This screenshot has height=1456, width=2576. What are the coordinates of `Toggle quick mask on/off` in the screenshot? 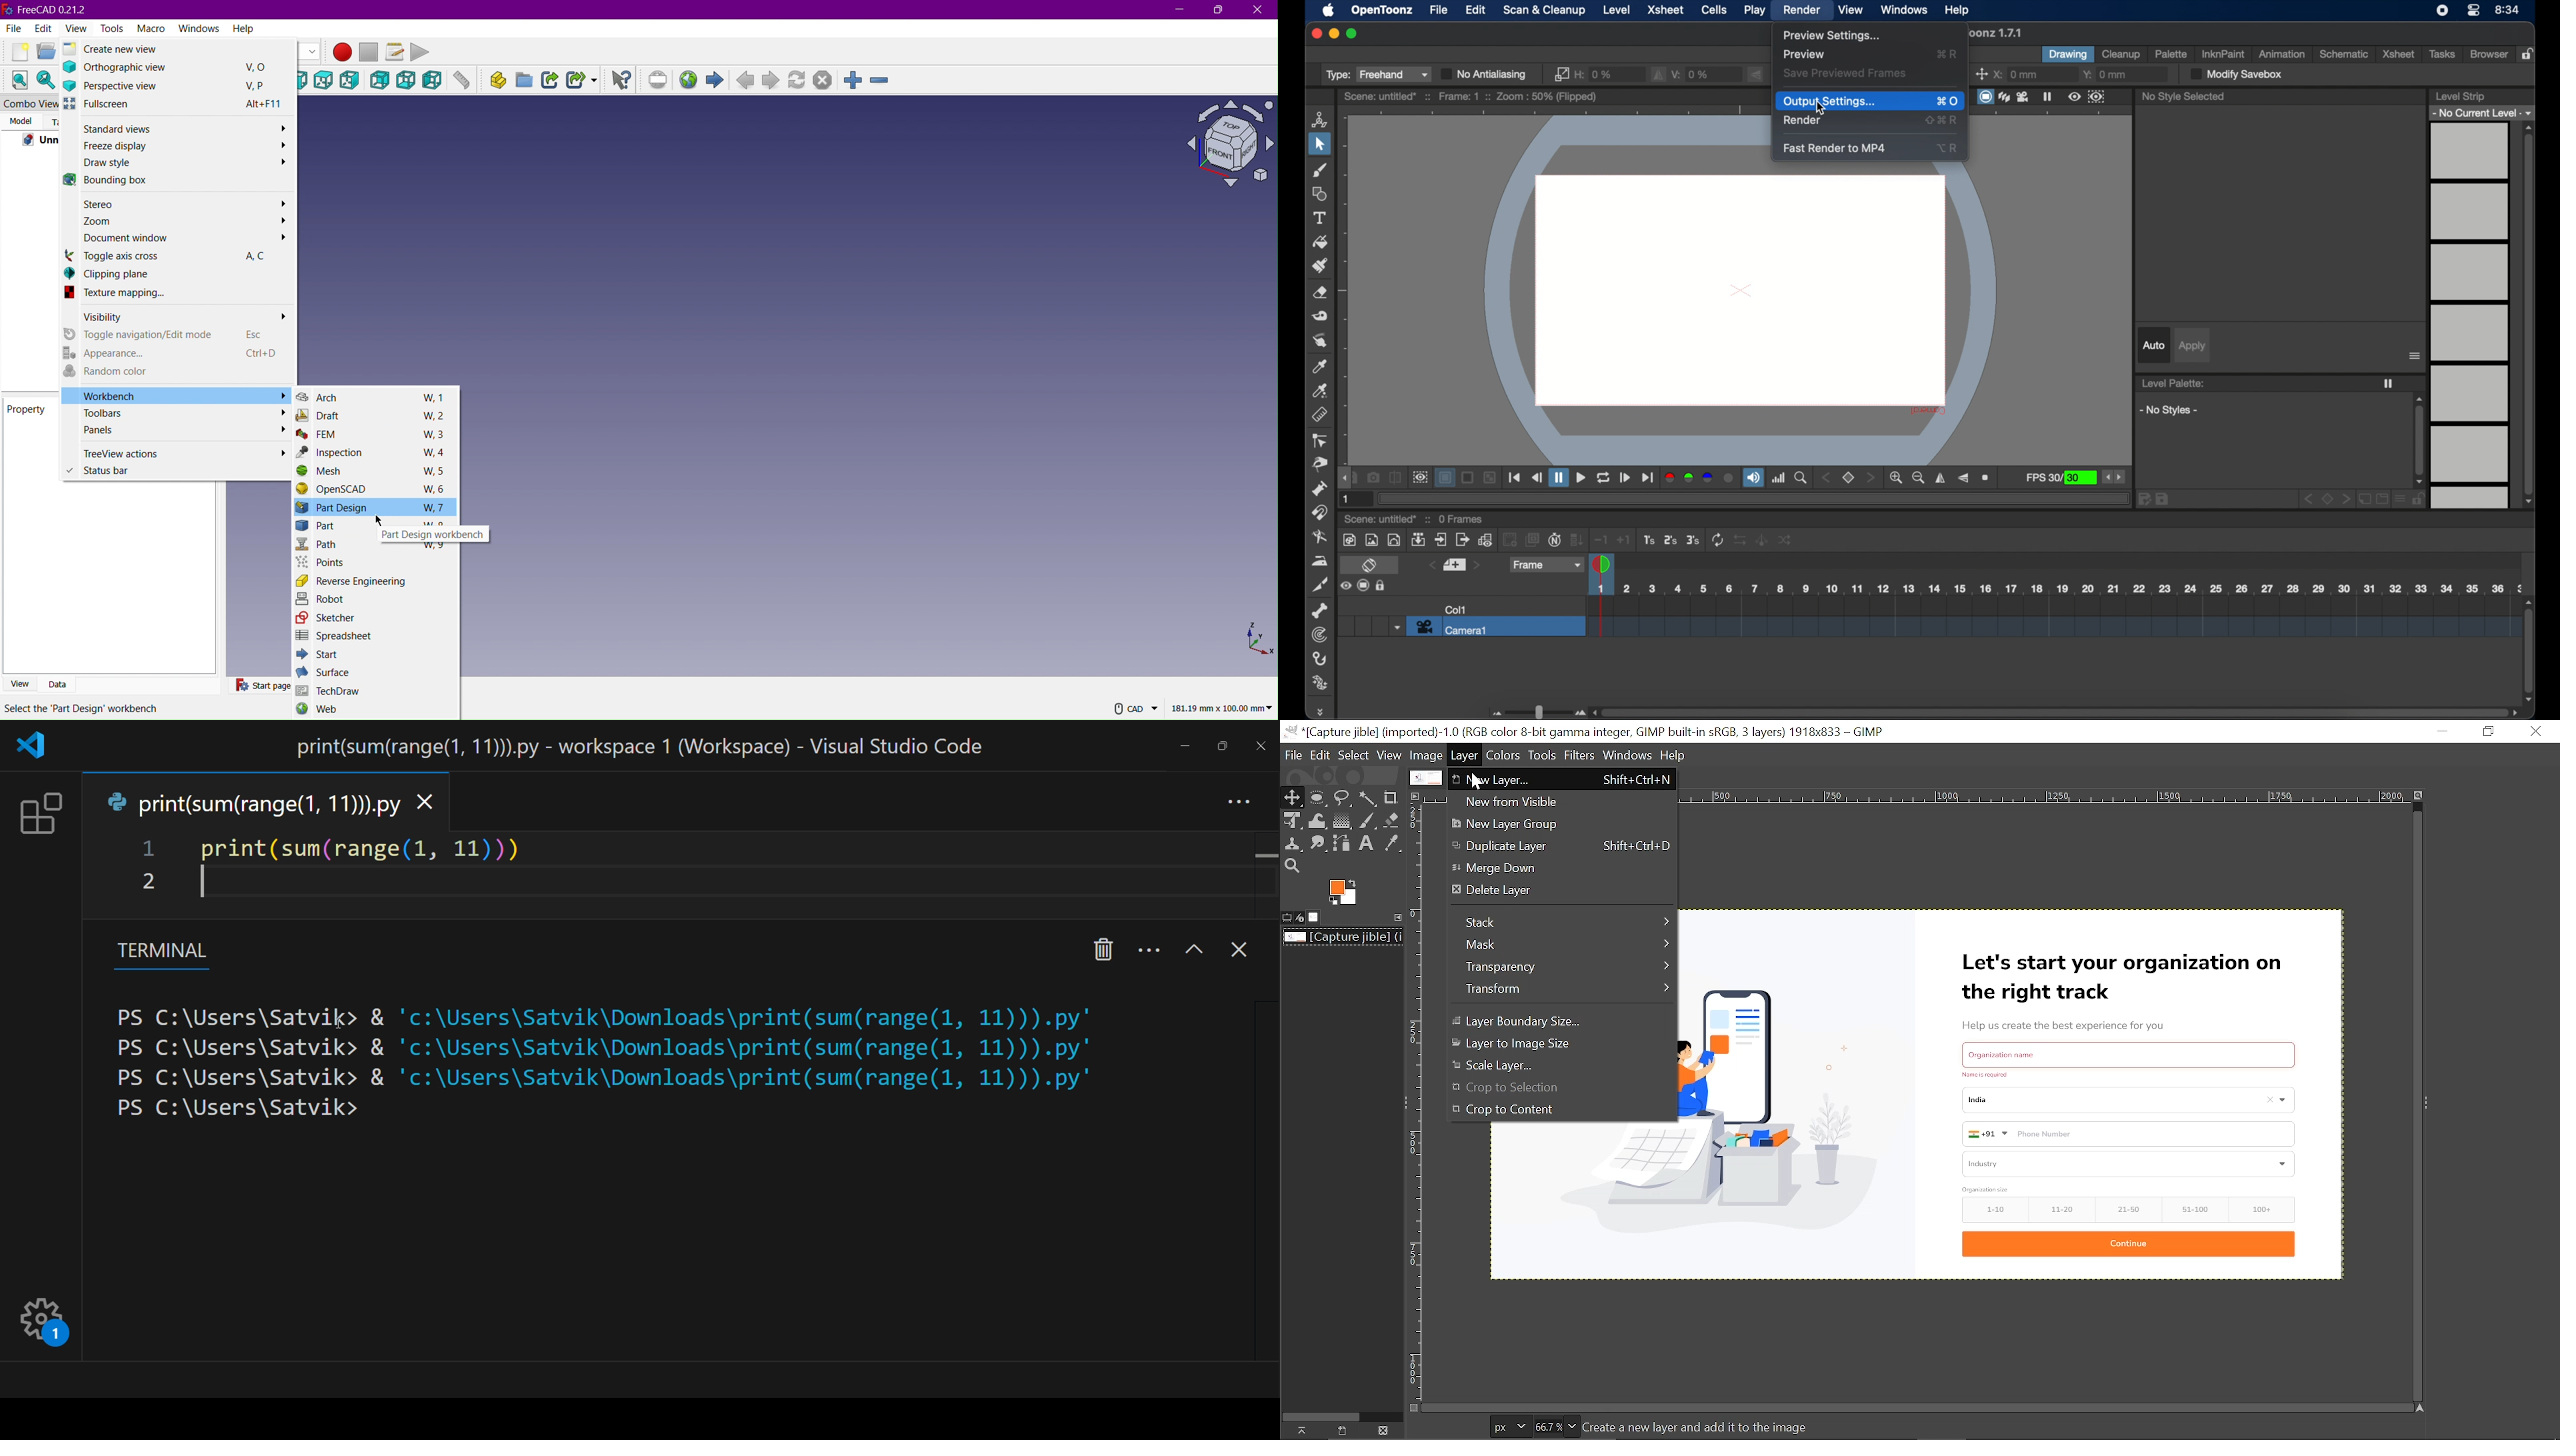 It's located at (1412, 1408).